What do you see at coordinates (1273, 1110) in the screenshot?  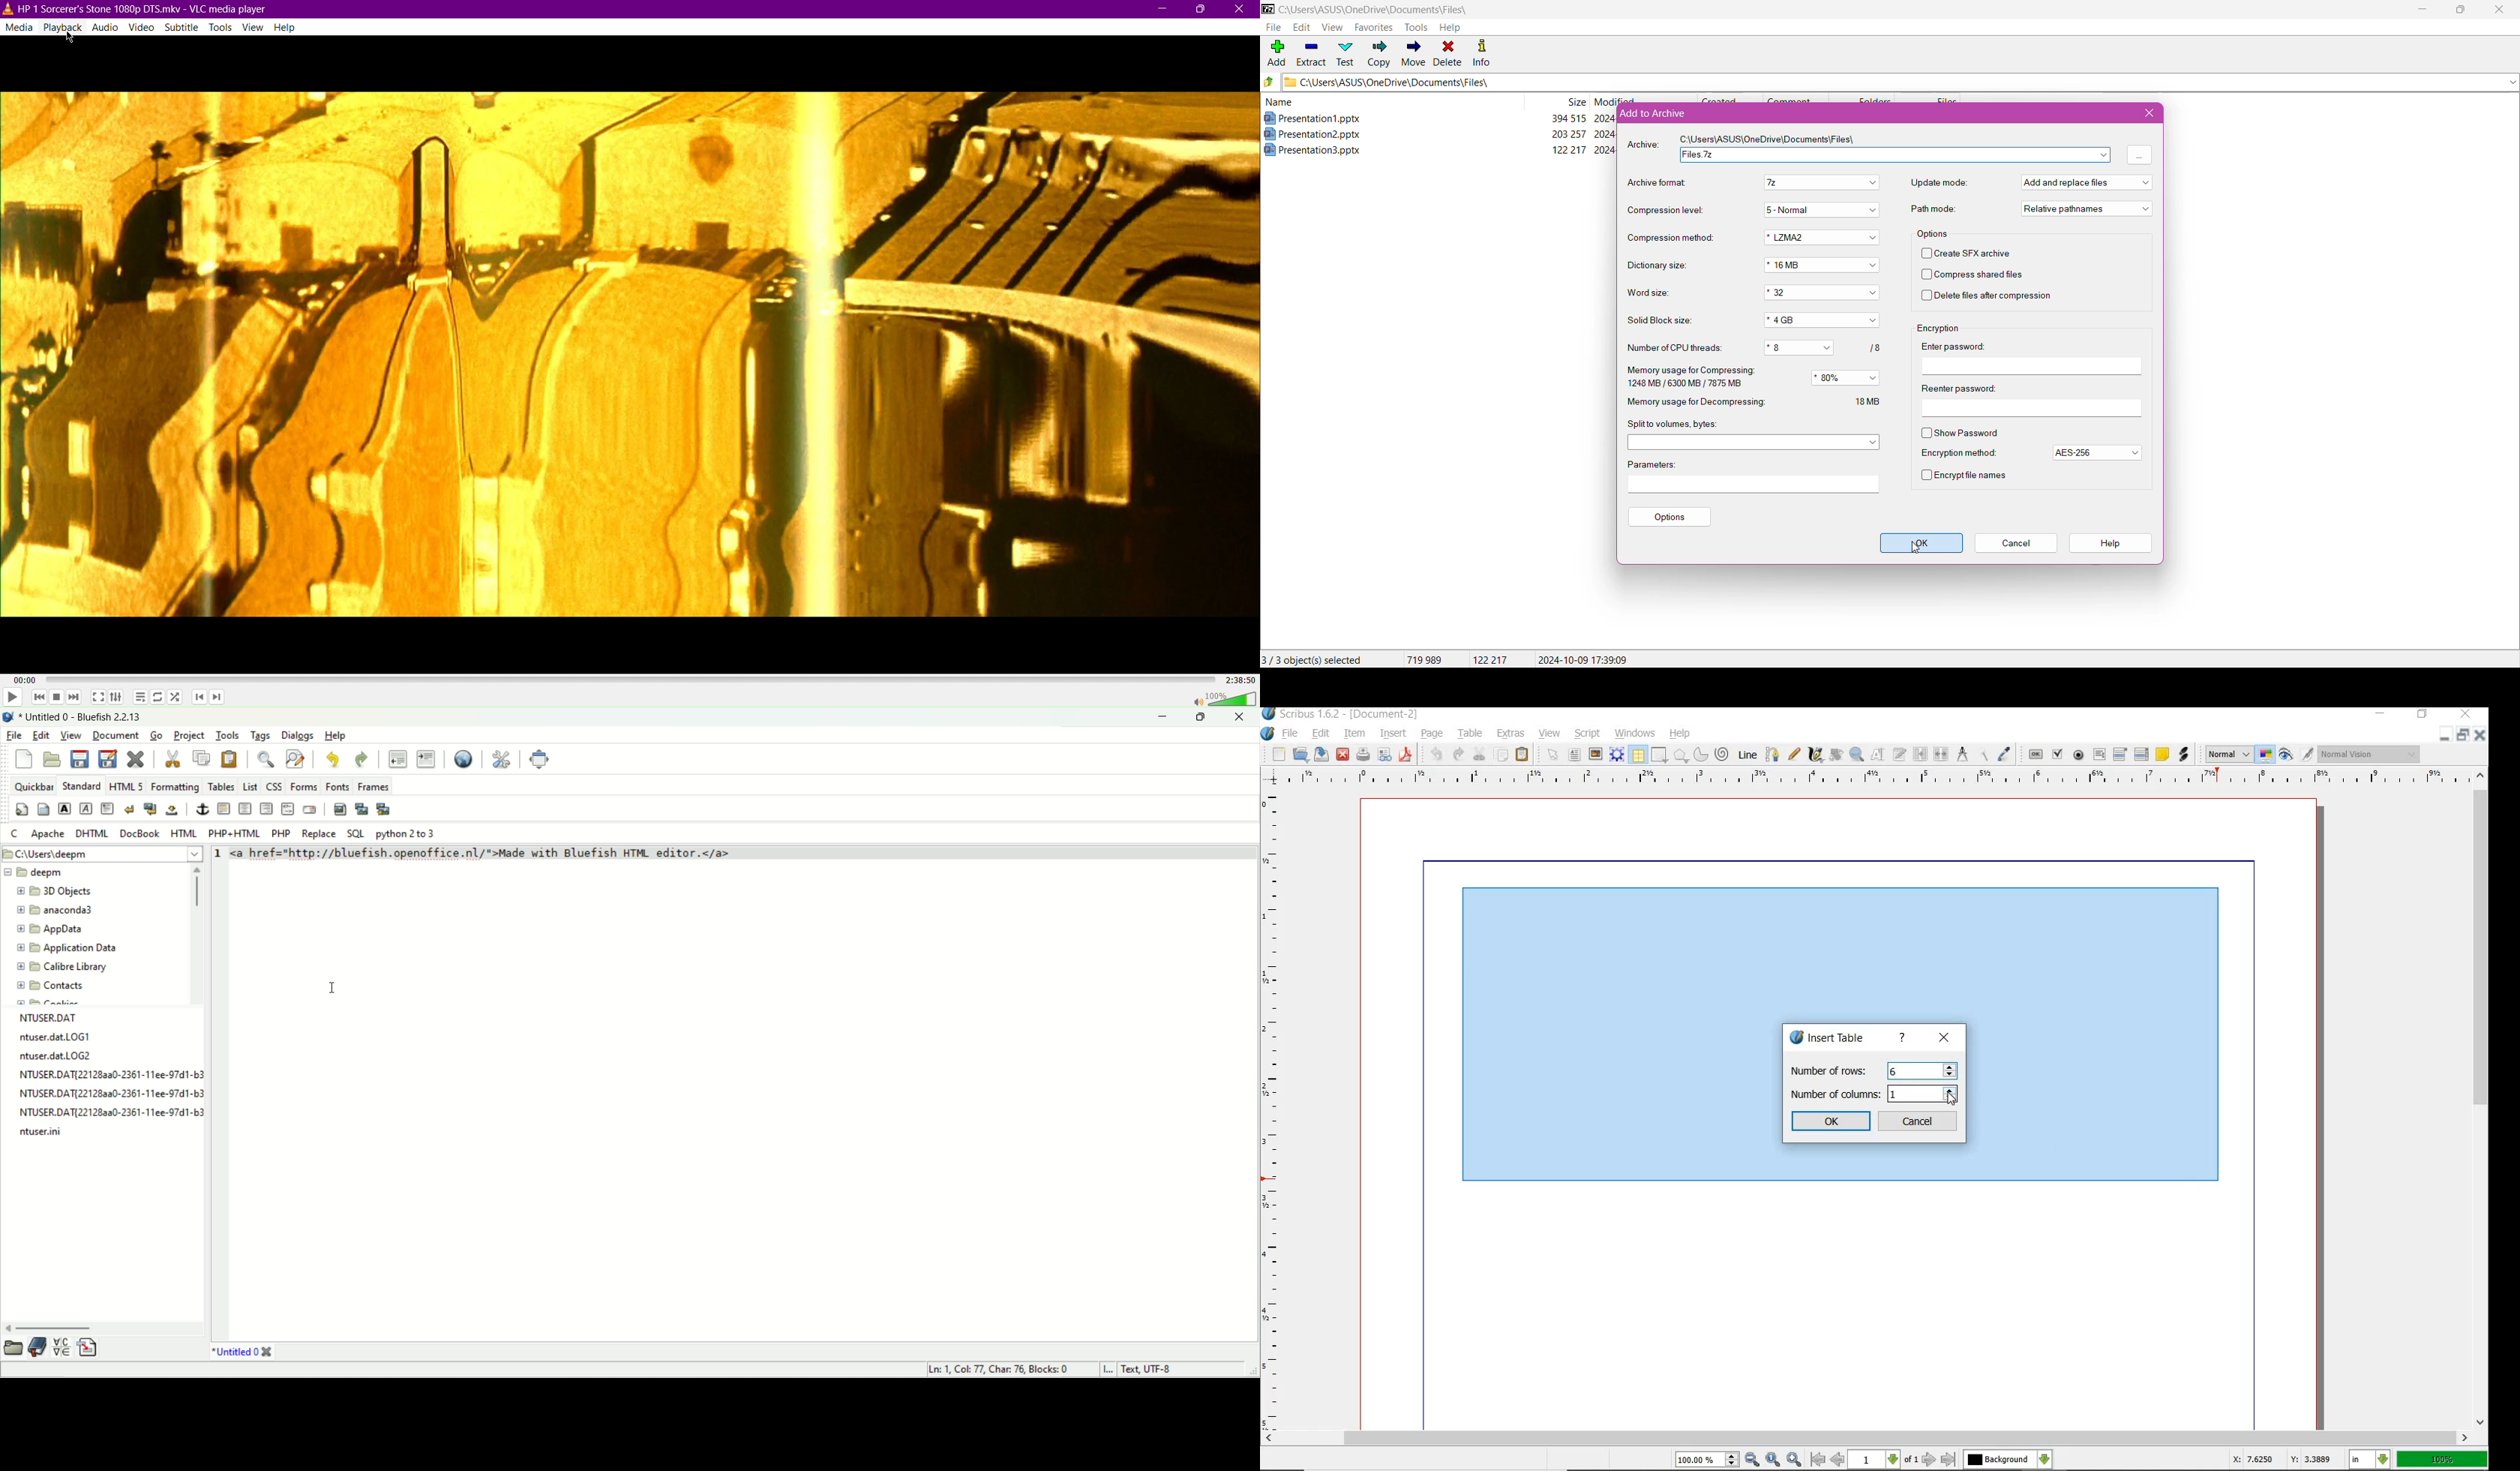 I see `ruler` at bounding box center [1273, 1110].